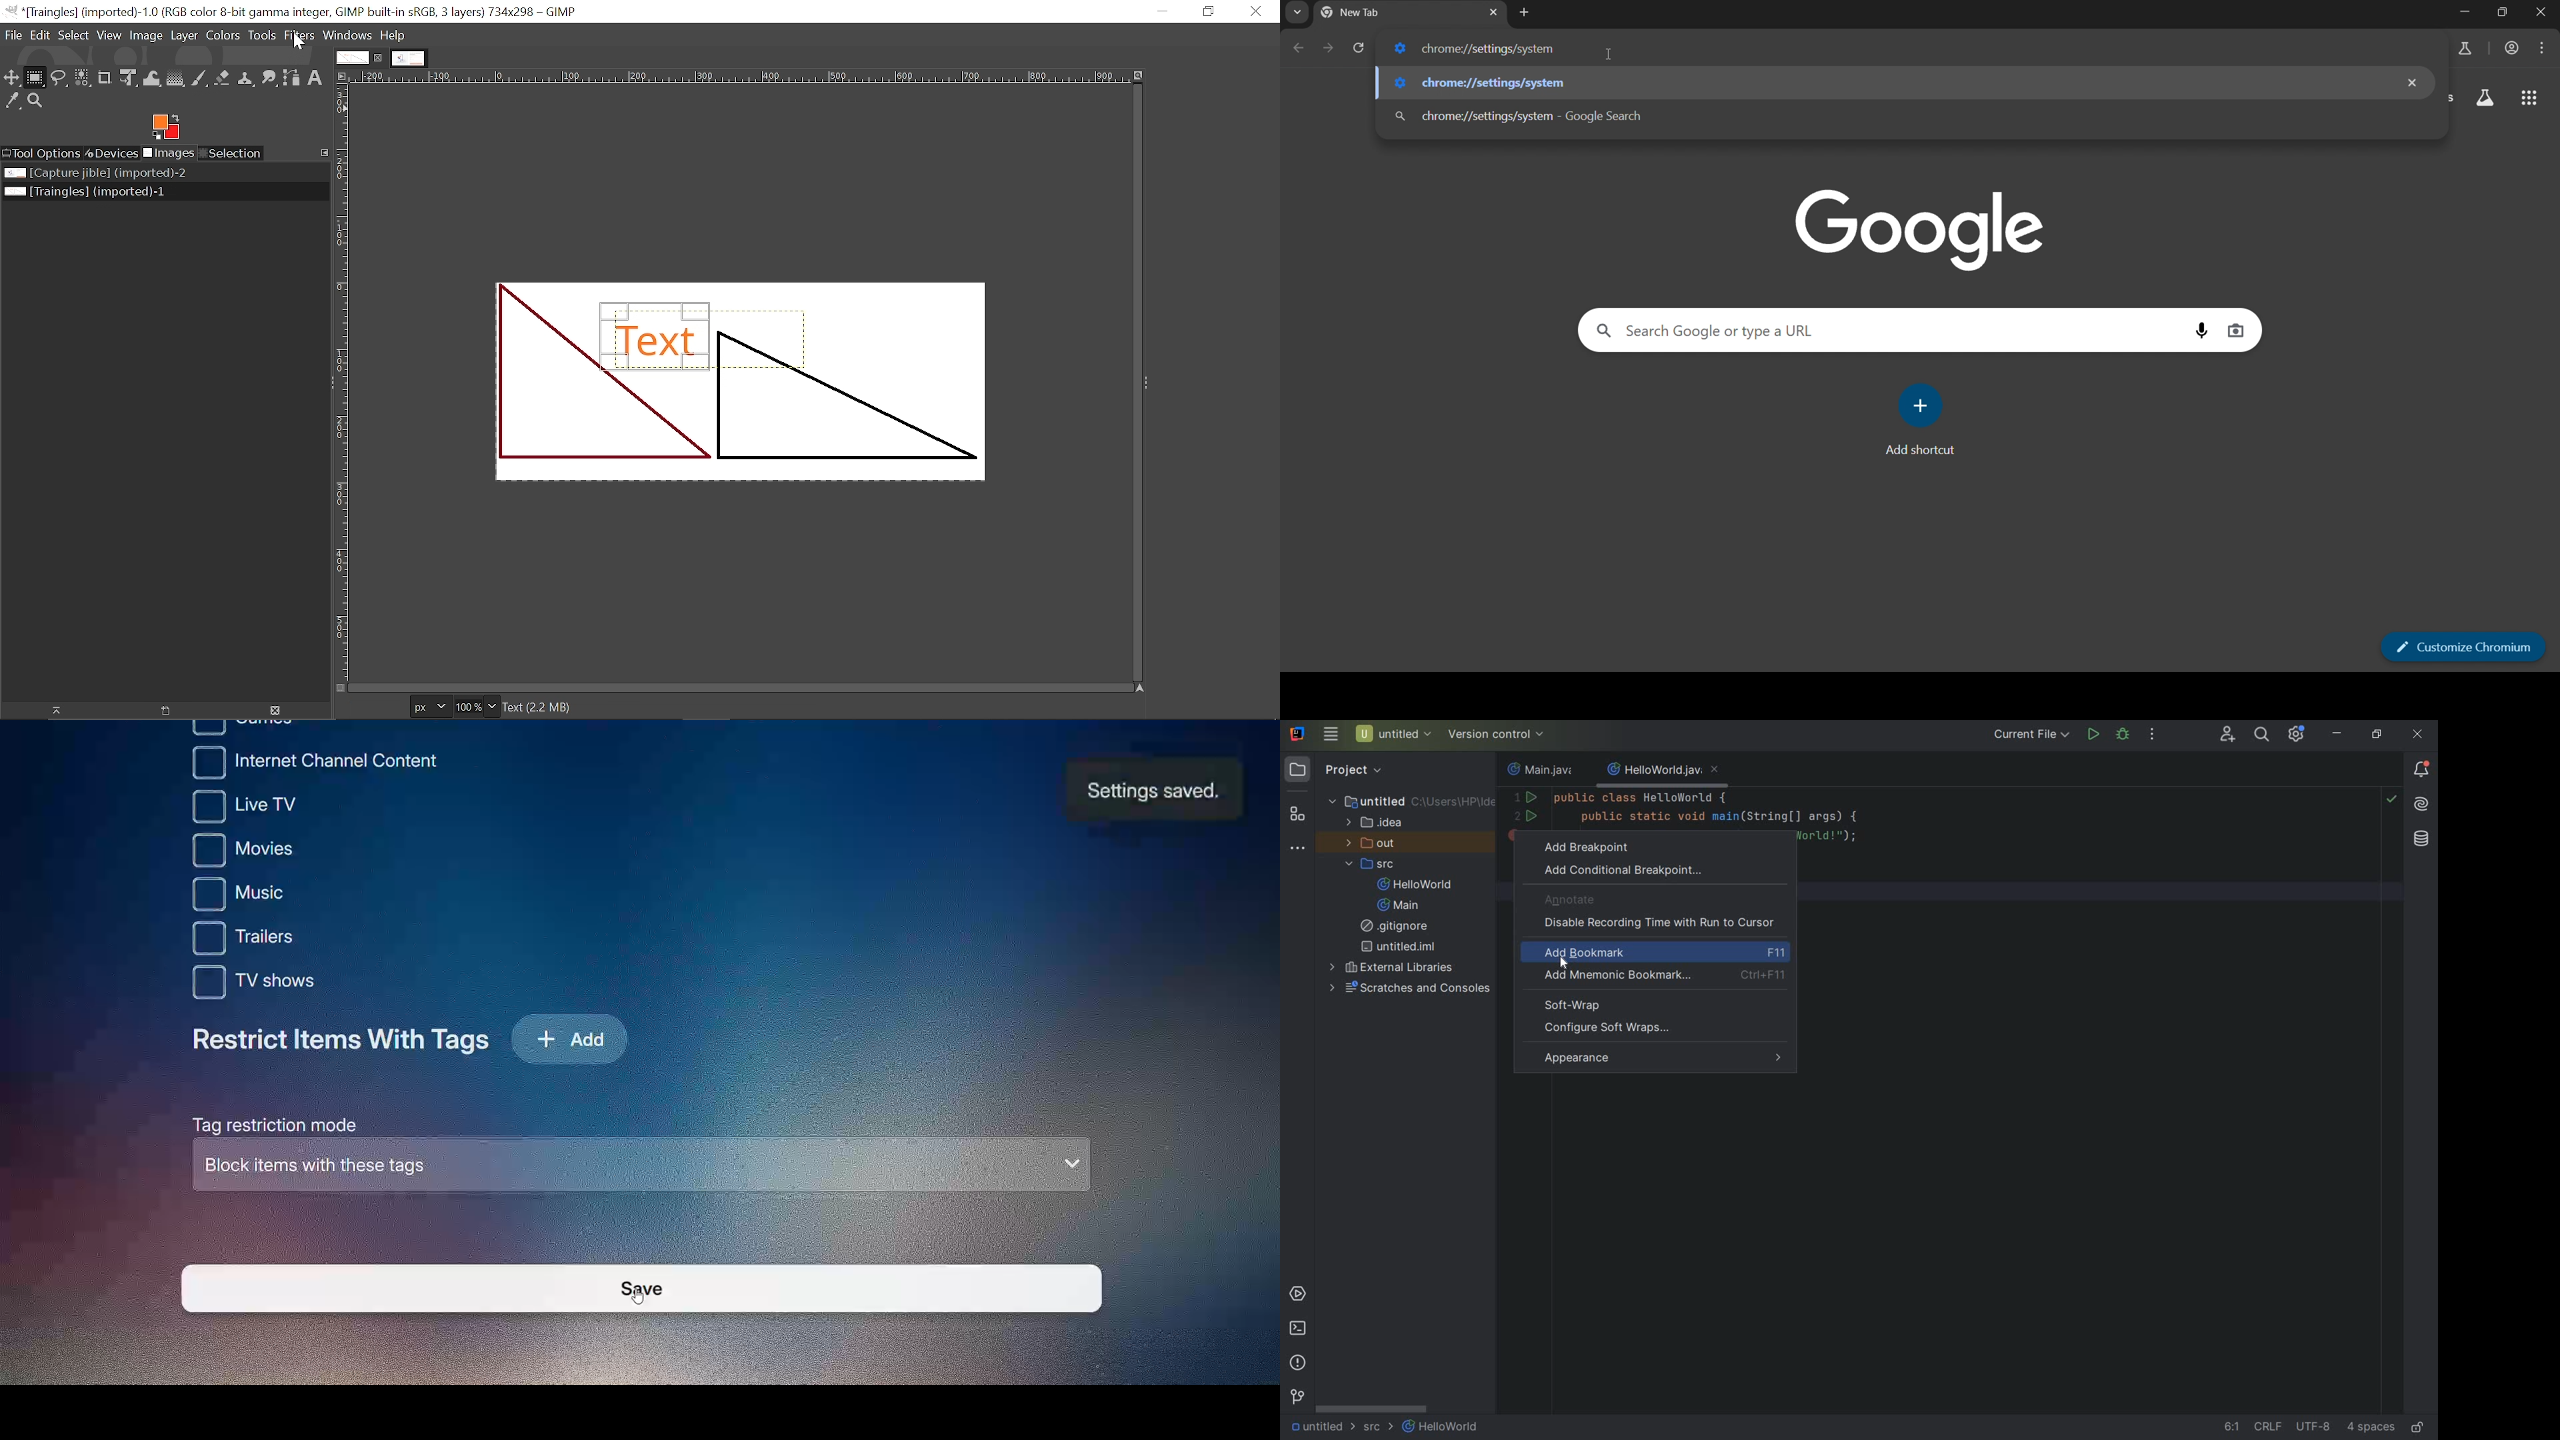 This screenshot has height=1456, width=2576. What do you see at coordinates (2543, 14) in the screenshot?
I see `Close` at bounding box center [2543, 14].